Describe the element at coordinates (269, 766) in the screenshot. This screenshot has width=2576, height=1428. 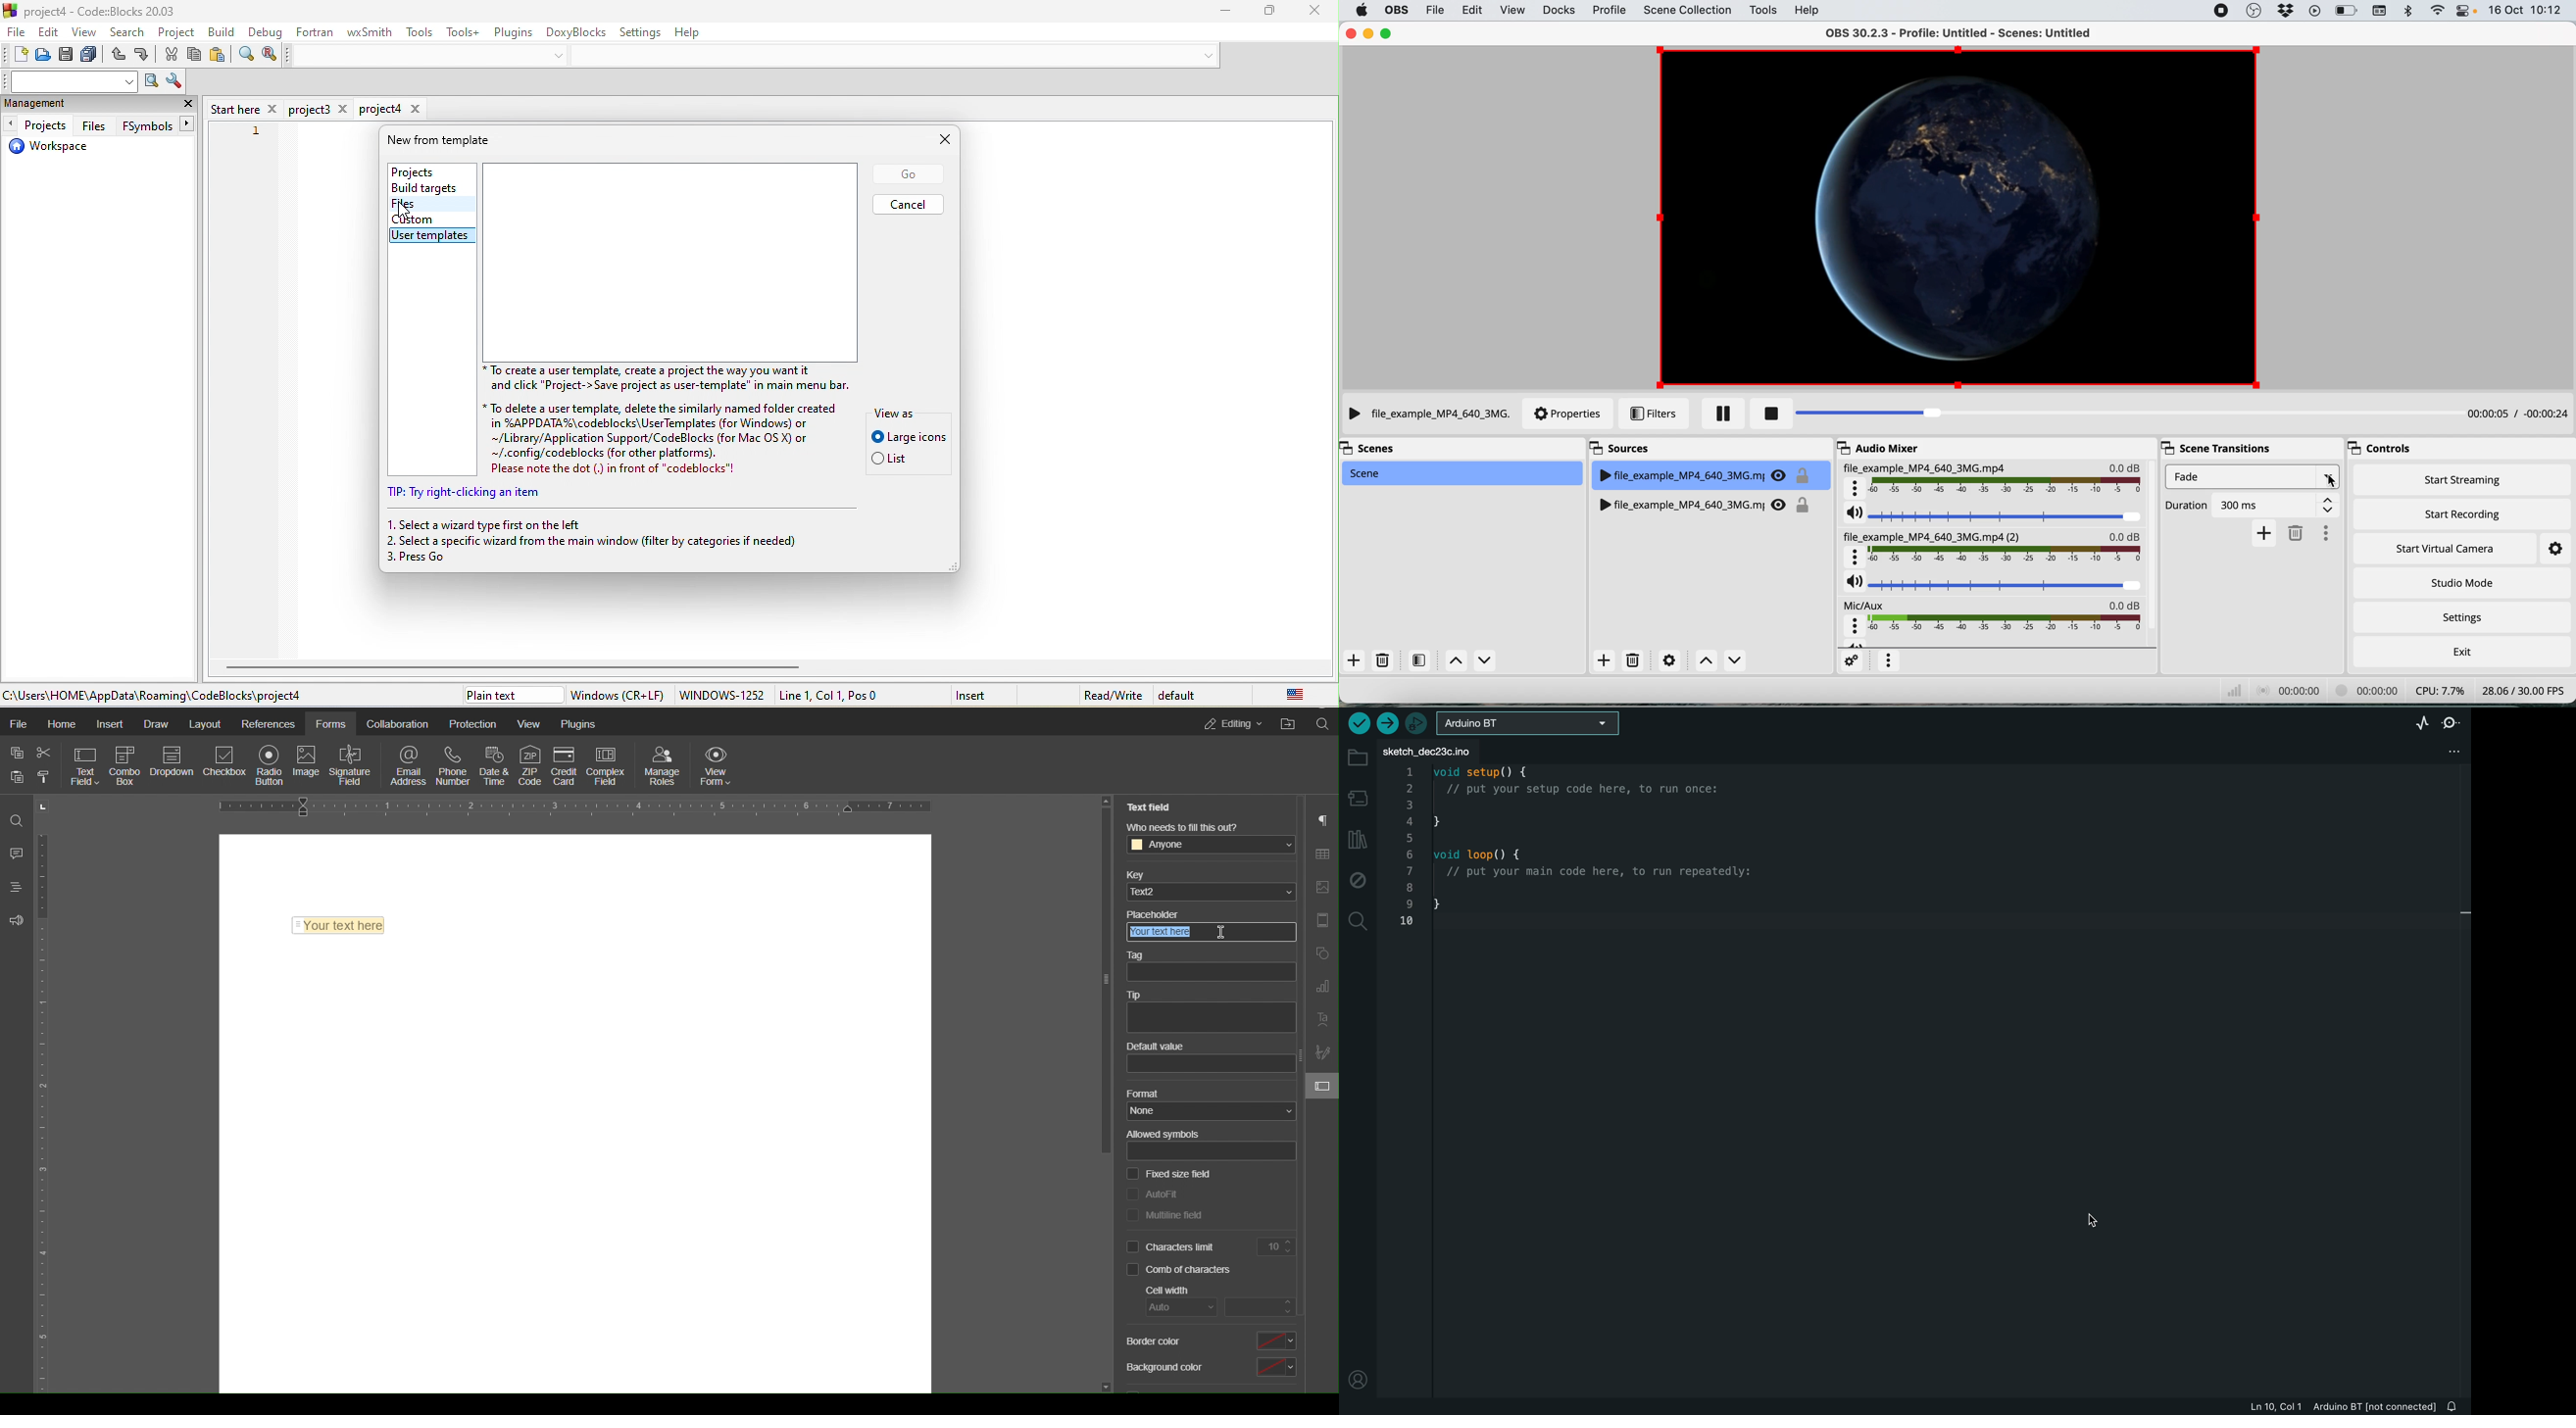
I see `Radio Button` at that location.